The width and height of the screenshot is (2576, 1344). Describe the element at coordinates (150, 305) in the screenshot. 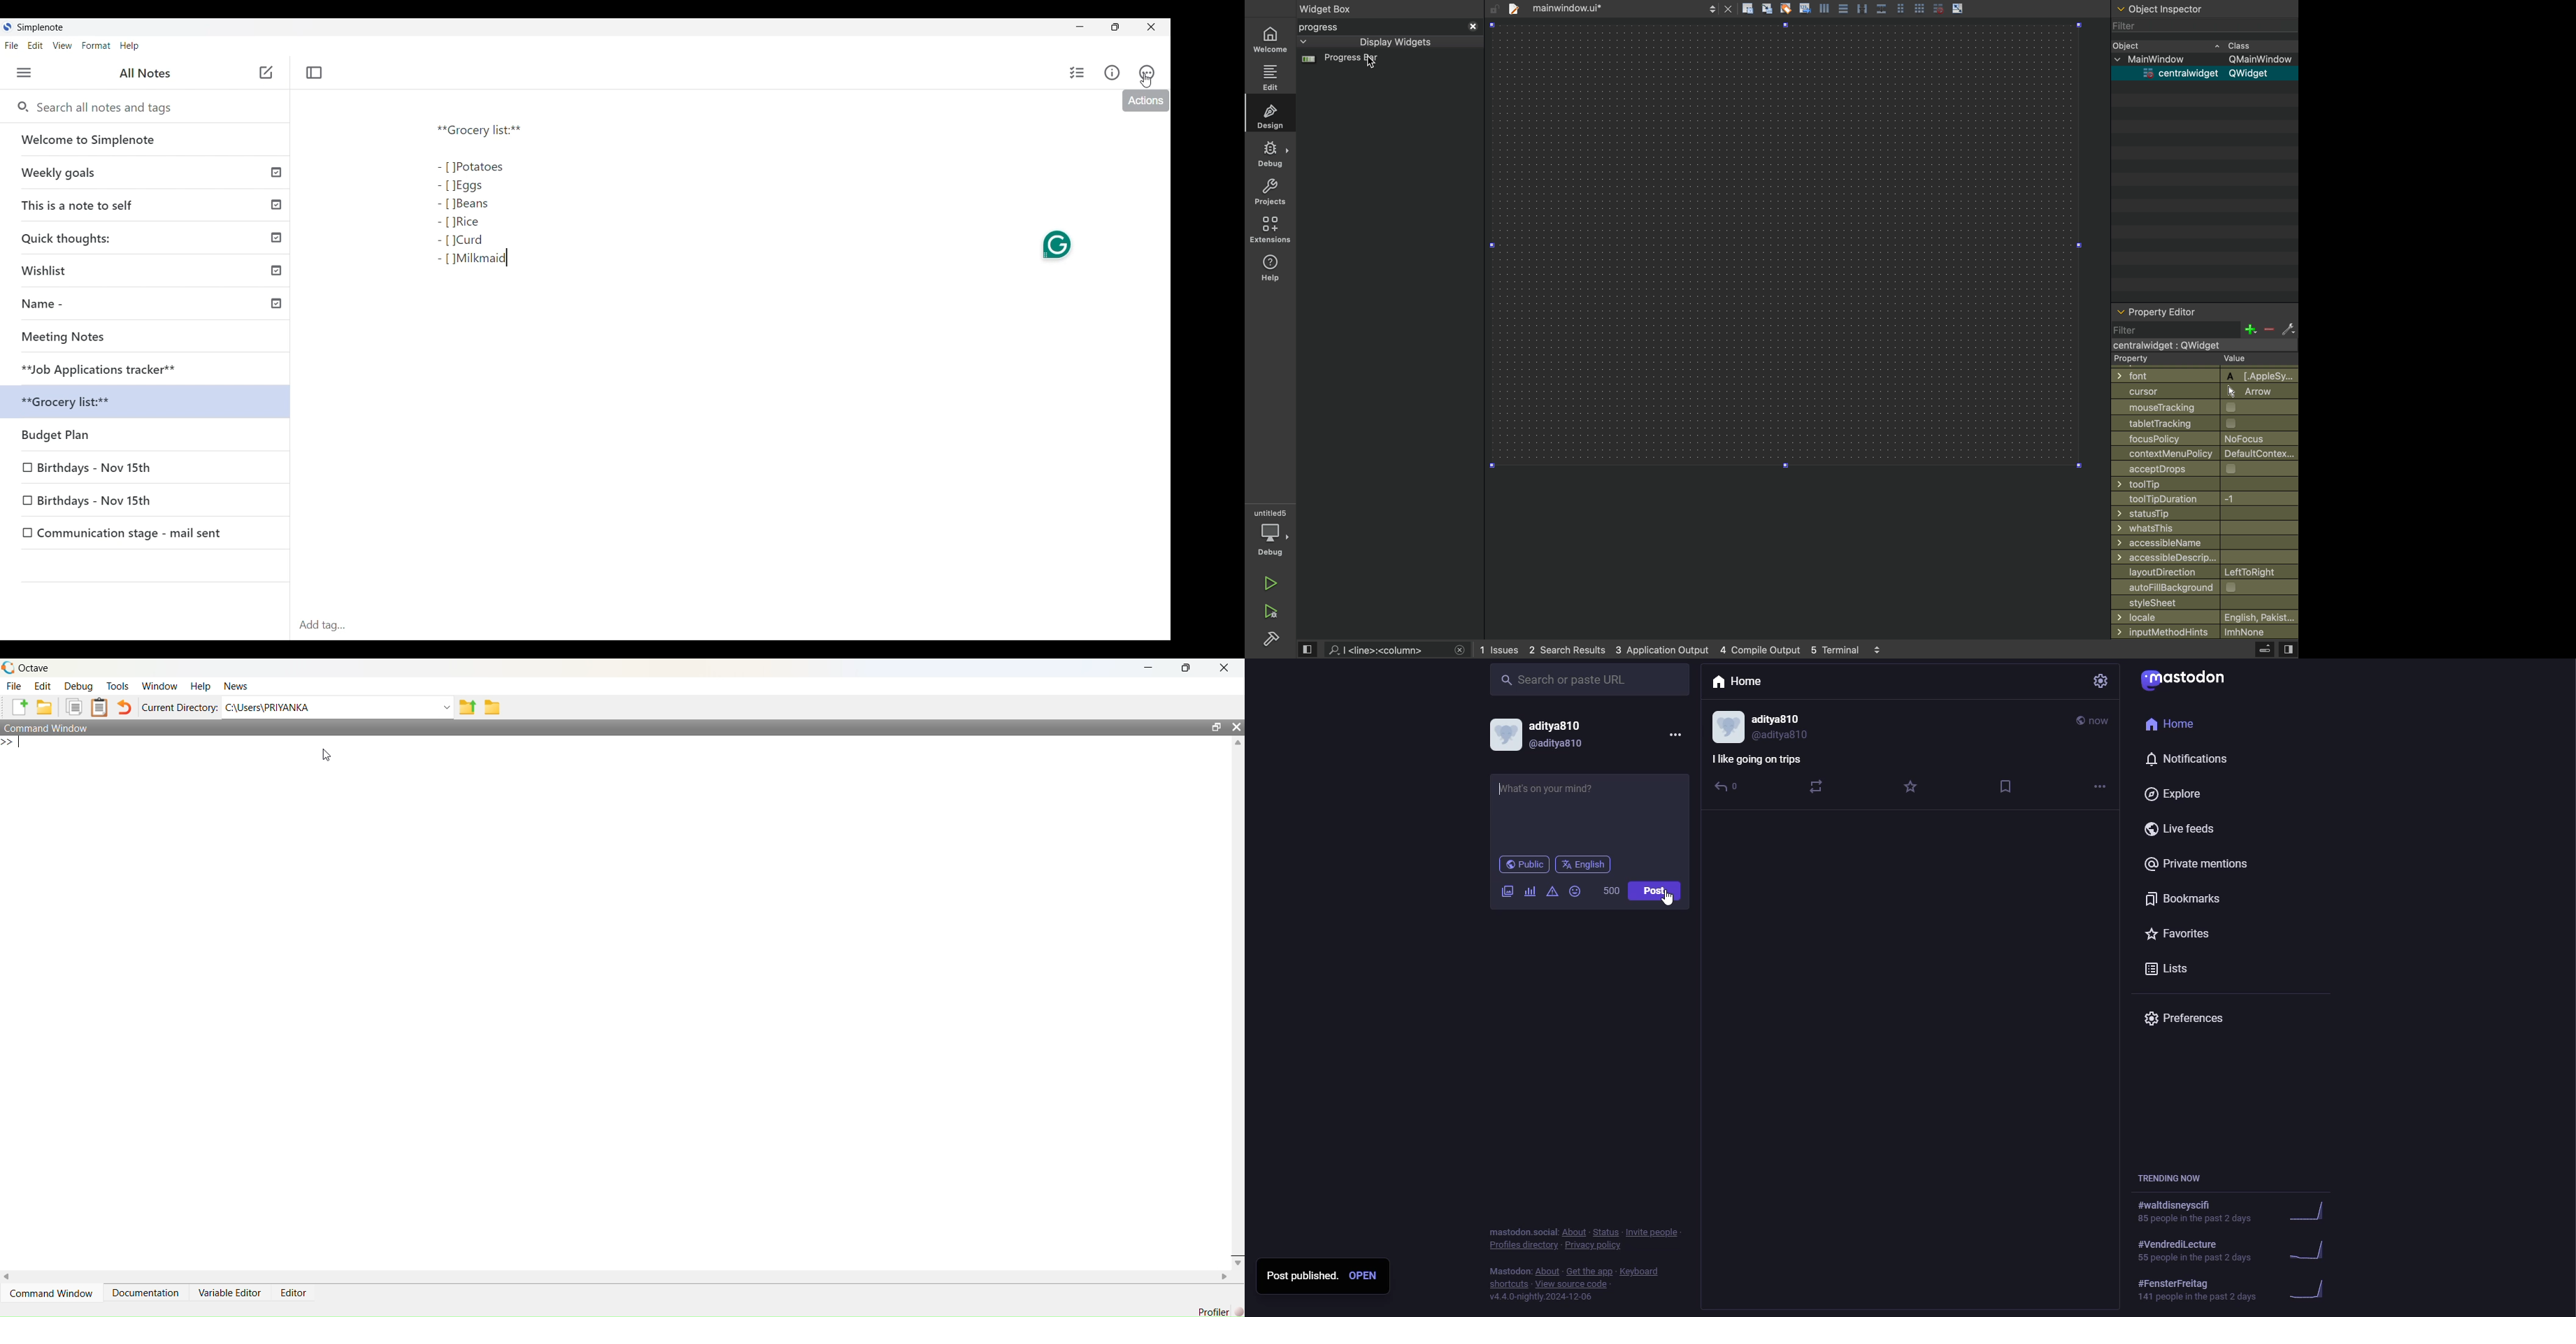

I see `Name -` at that location.